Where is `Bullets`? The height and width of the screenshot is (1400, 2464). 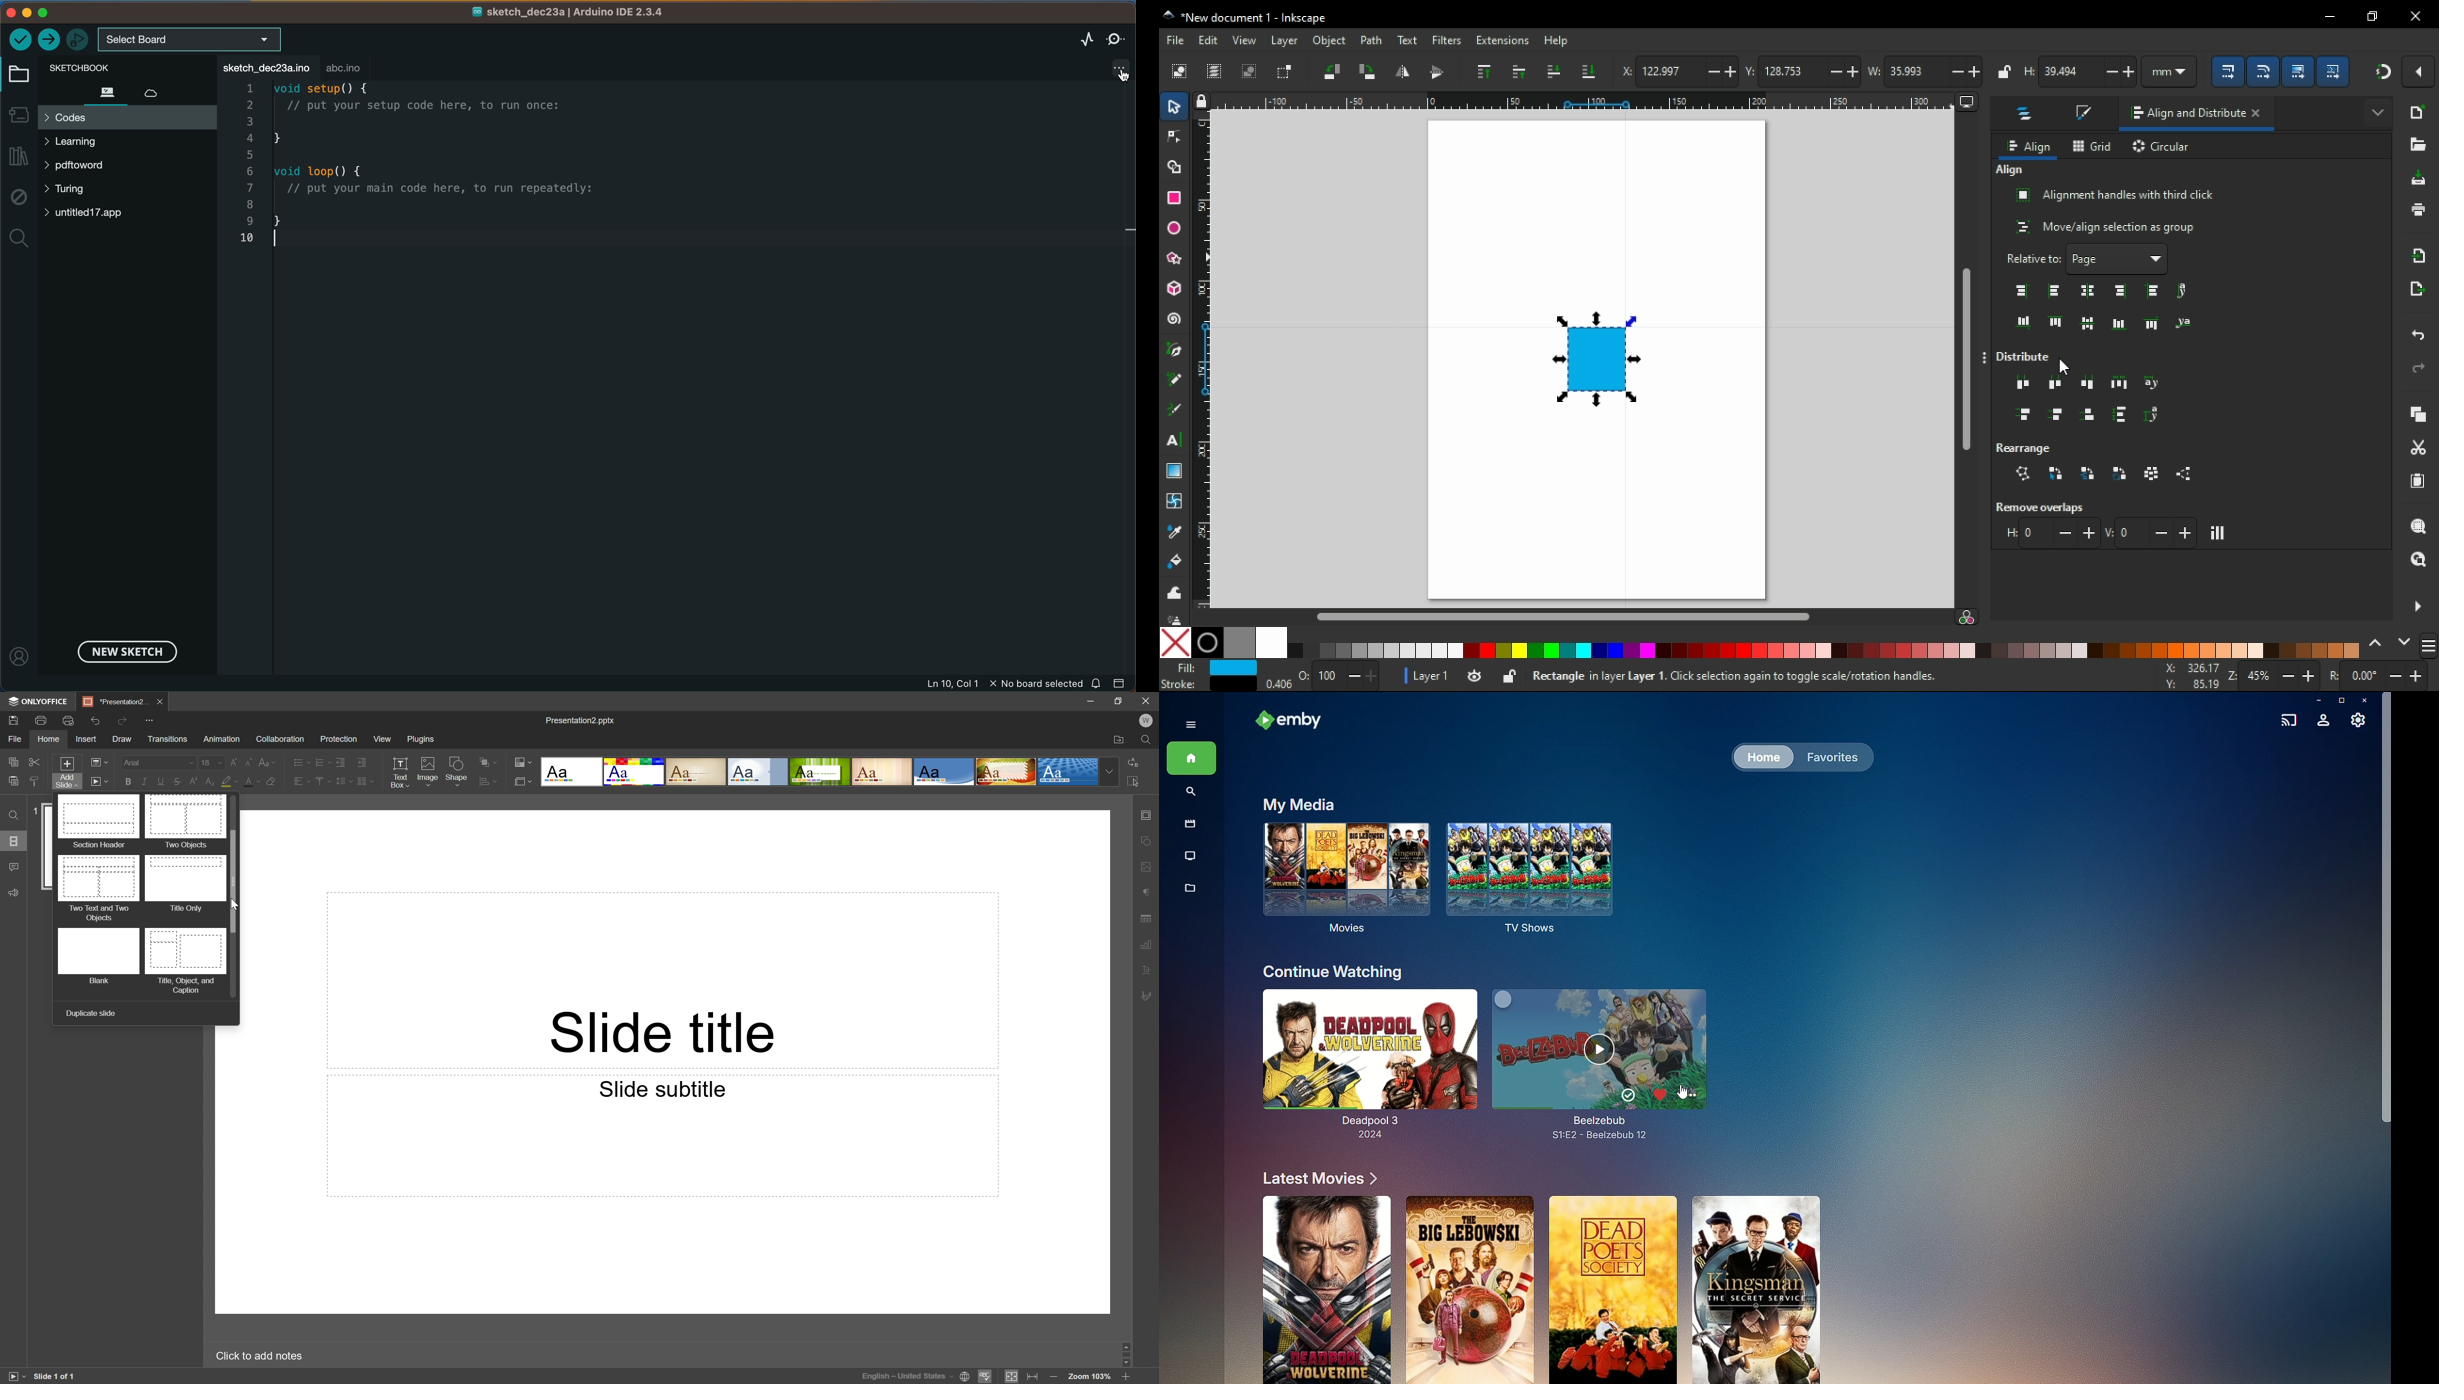
Bullets is located at coordinates (299, 760).